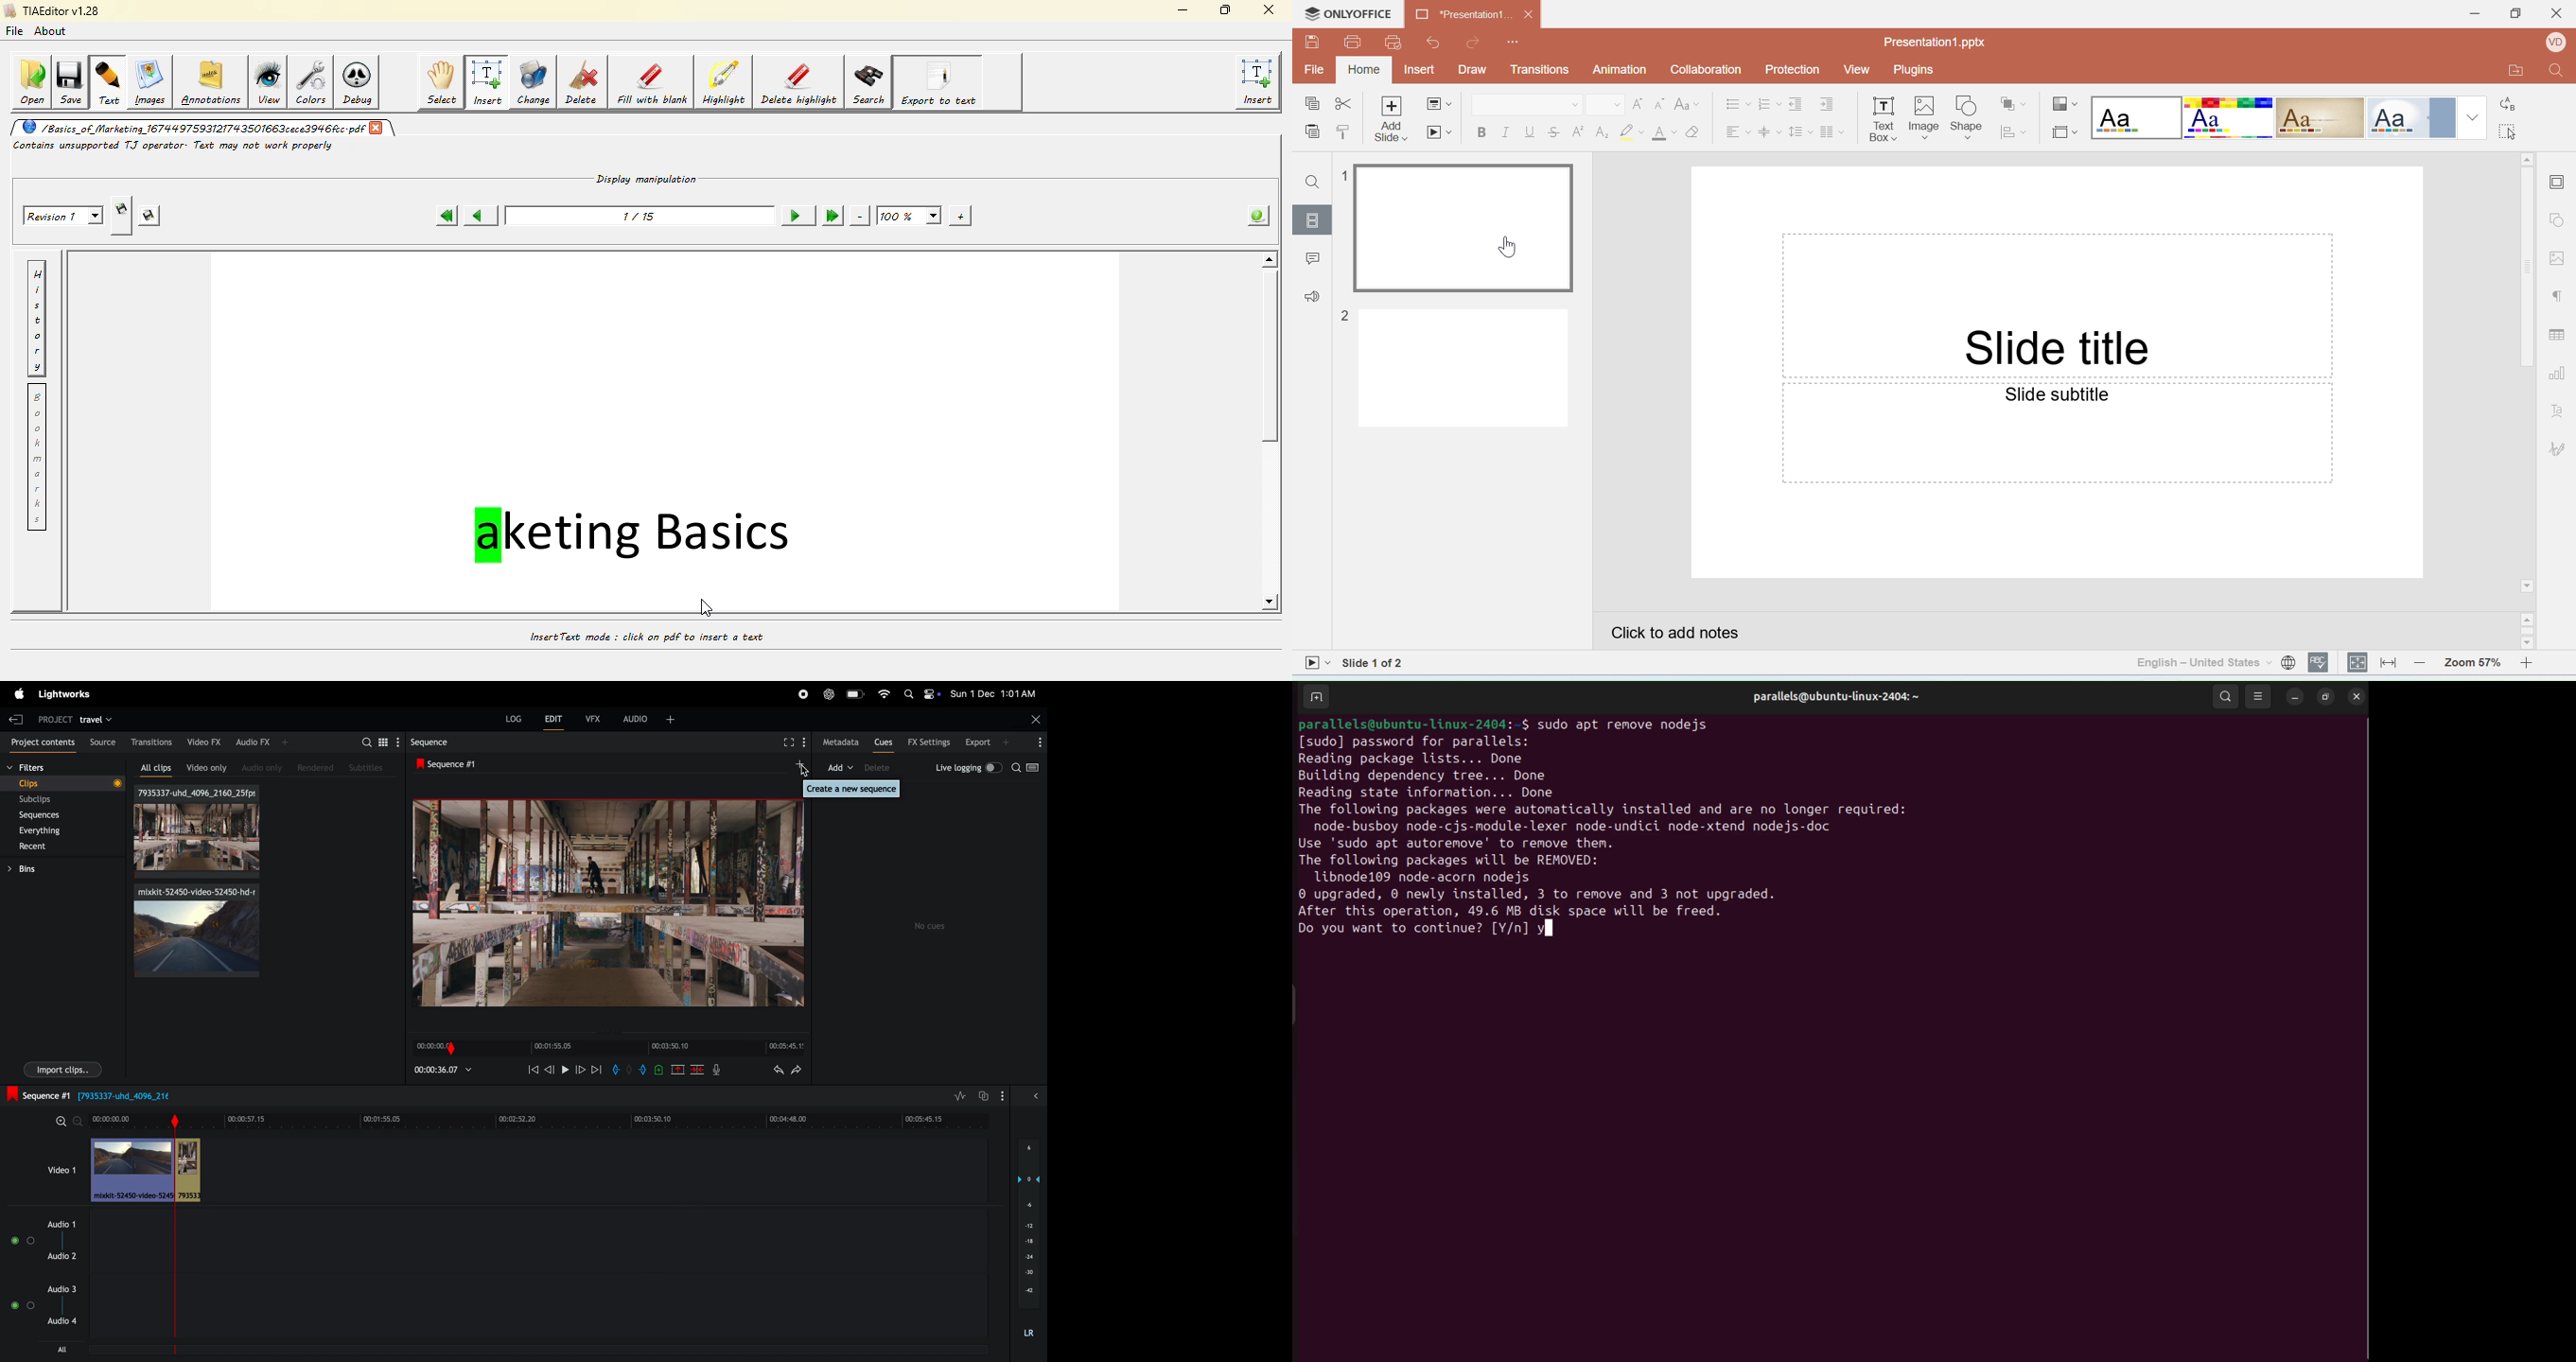 The image size is (2576, 1372). I want to click on Slide 1 to 2, so click(1374, 663).